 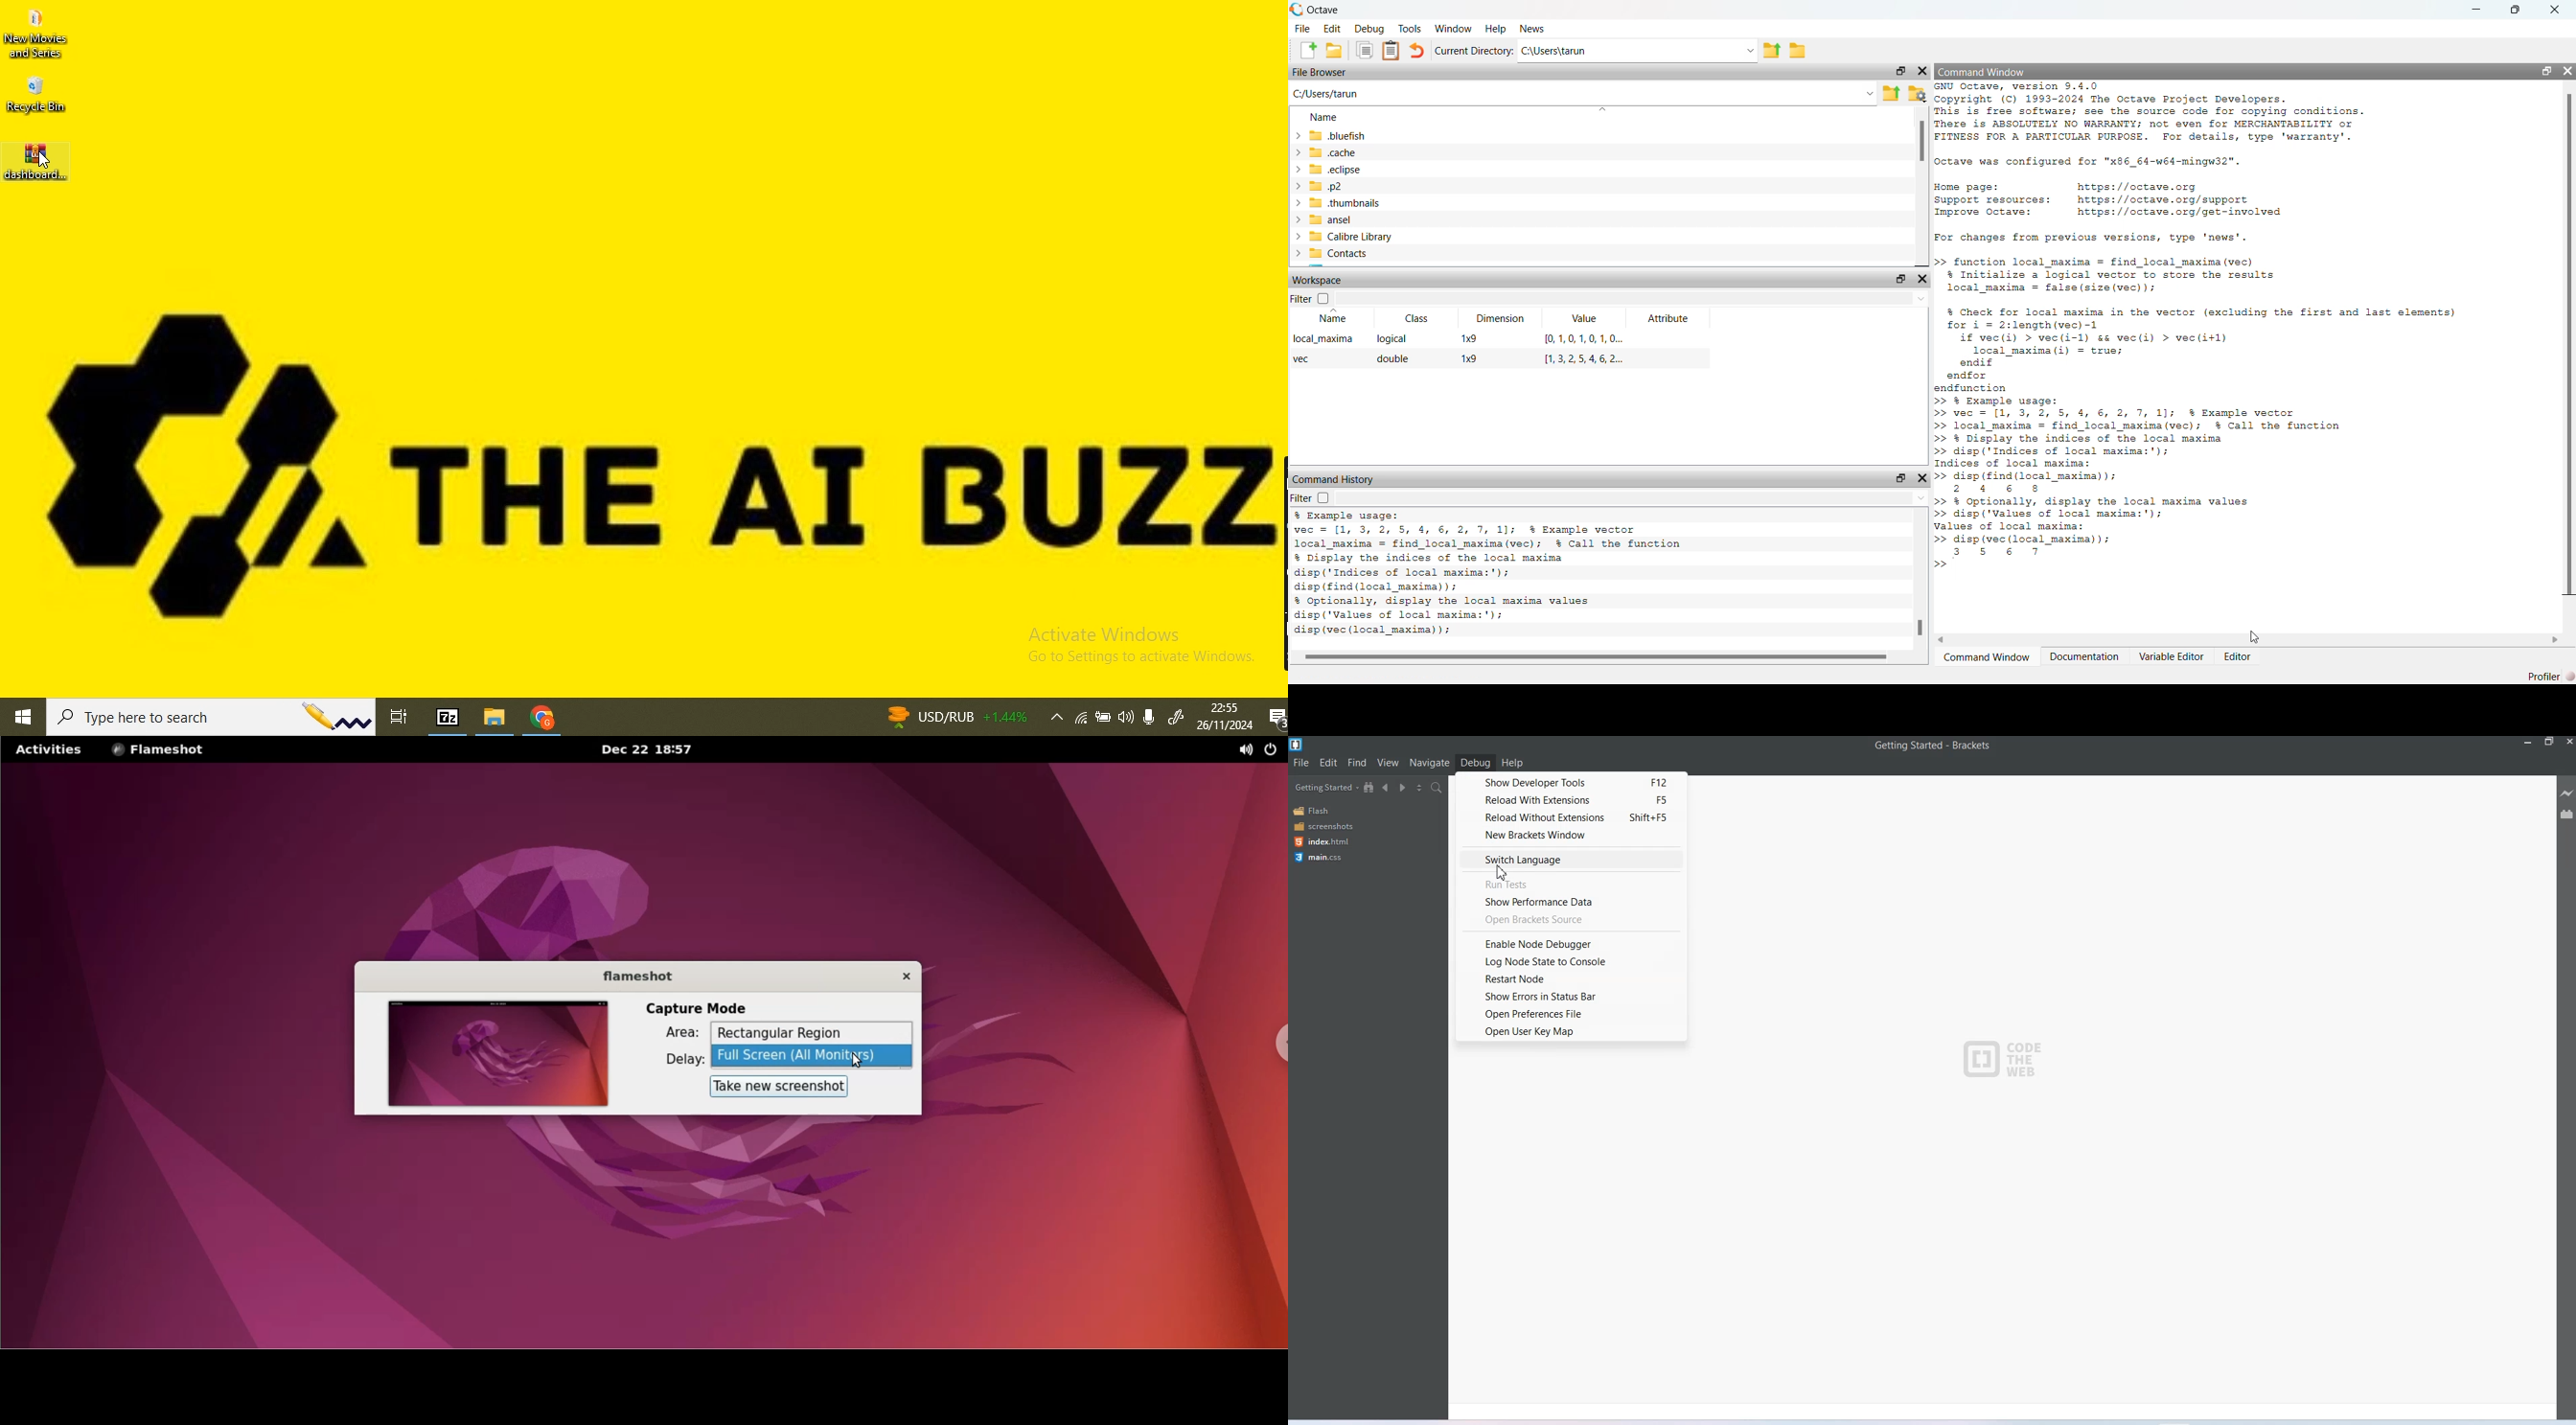 I want to click on GNU Octave, version 35.4.0
Copyright (C) 1993-2024 The Octave Project Developers.

This is free software; see the source code for copying conditions.
There is ABSOLUTELY NO WARRANTY; not even for MERCHANTABILITY or
FITNESS FOR A PARTICULAR PURPOSE. For details, type 'warranty'.
Octave was configured for "x86_64-w64-mingw32".

Home page: https://octave.org

Support resources:  https://octave.org/support

Improve Octave: https://octave.org/get-involved

For changes from previous versions, type 'news’'., so click(x=2157, y=164).